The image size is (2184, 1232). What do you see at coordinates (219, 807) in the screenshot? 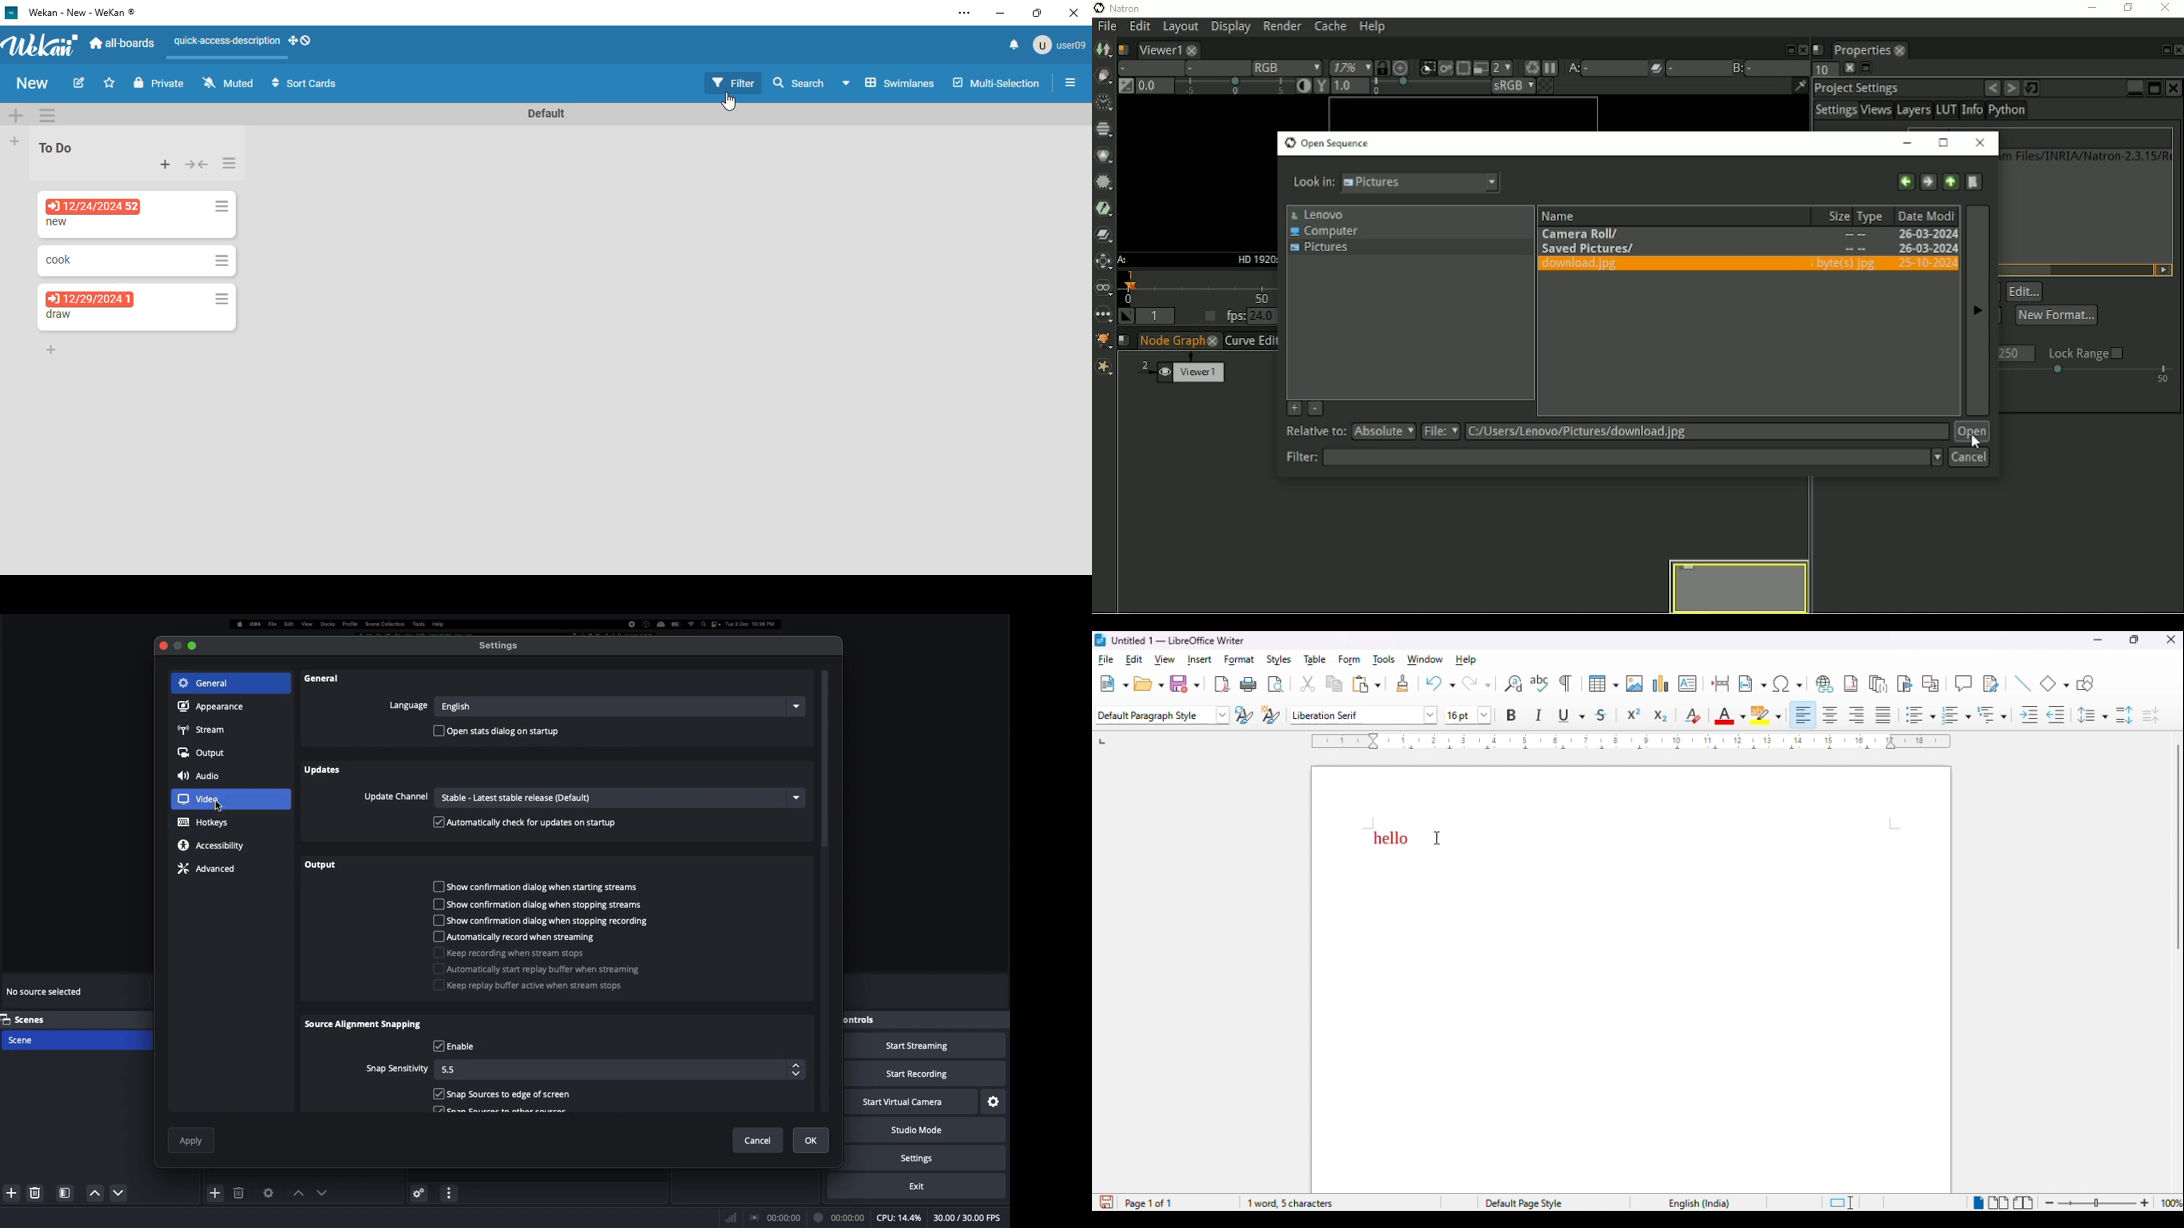
I see `CURSOR` at bounding box center [219, 807].